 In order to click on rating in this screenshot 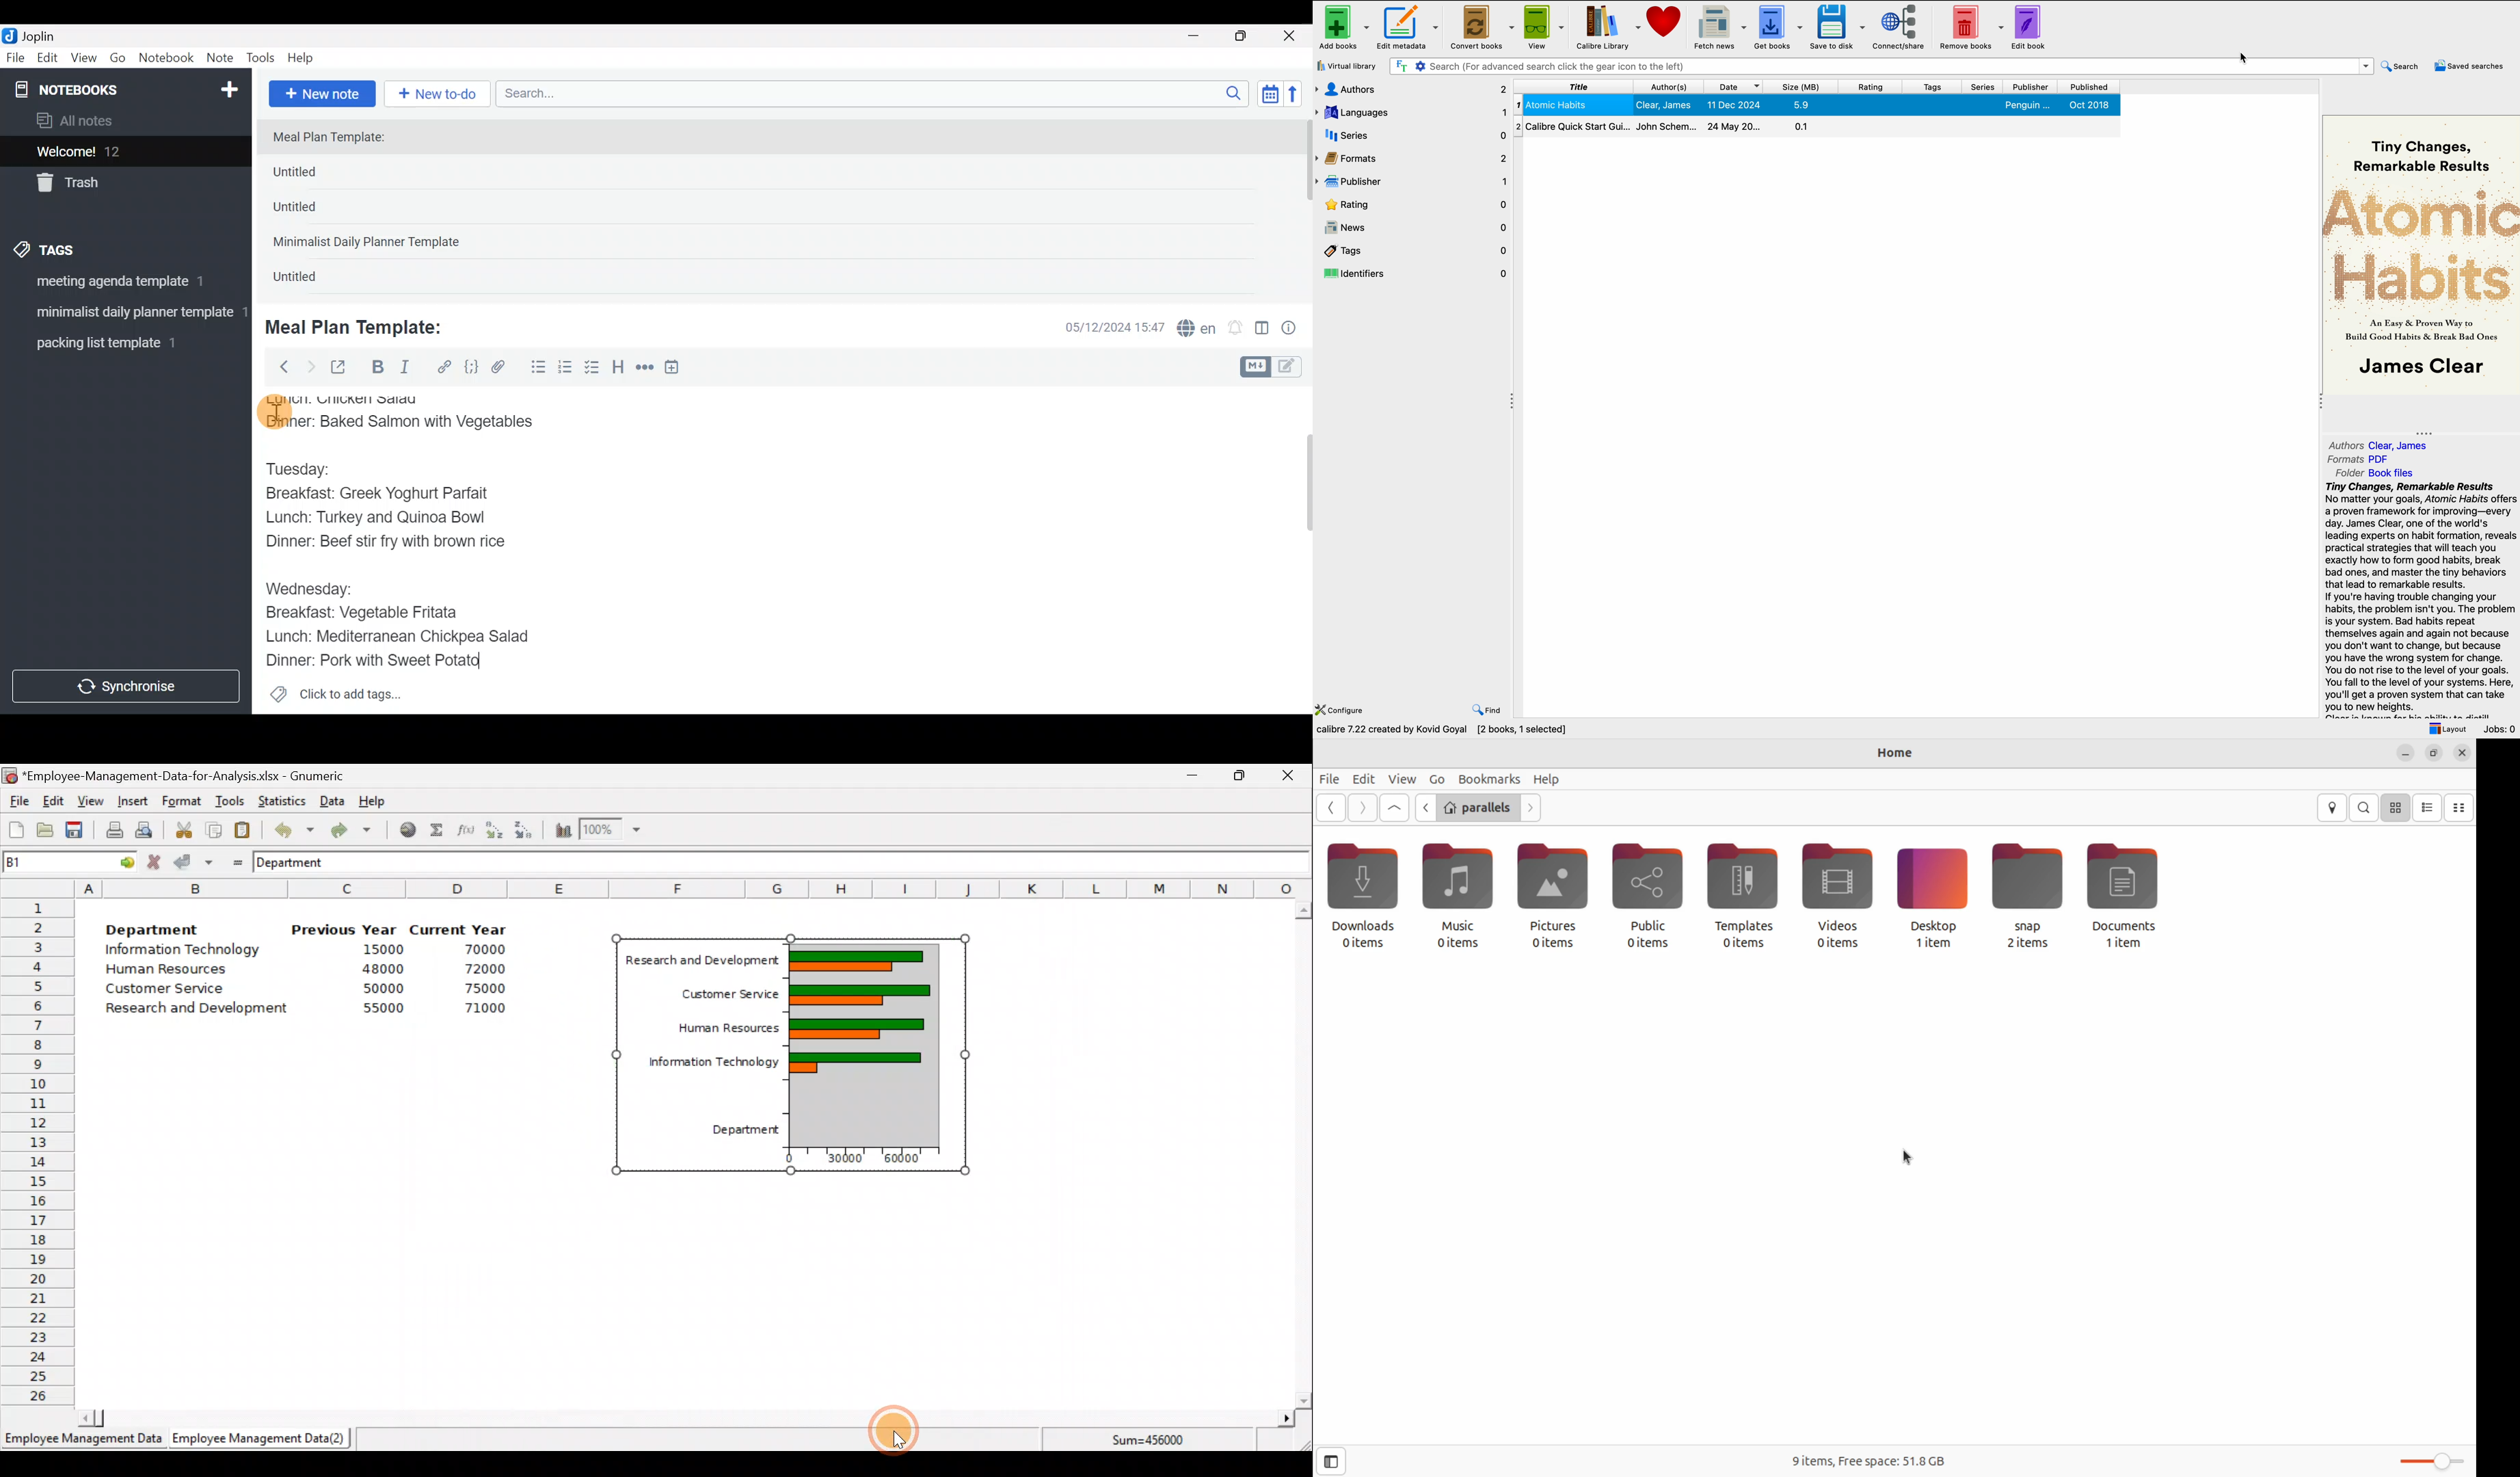, I will do `click(1871, 87)`.